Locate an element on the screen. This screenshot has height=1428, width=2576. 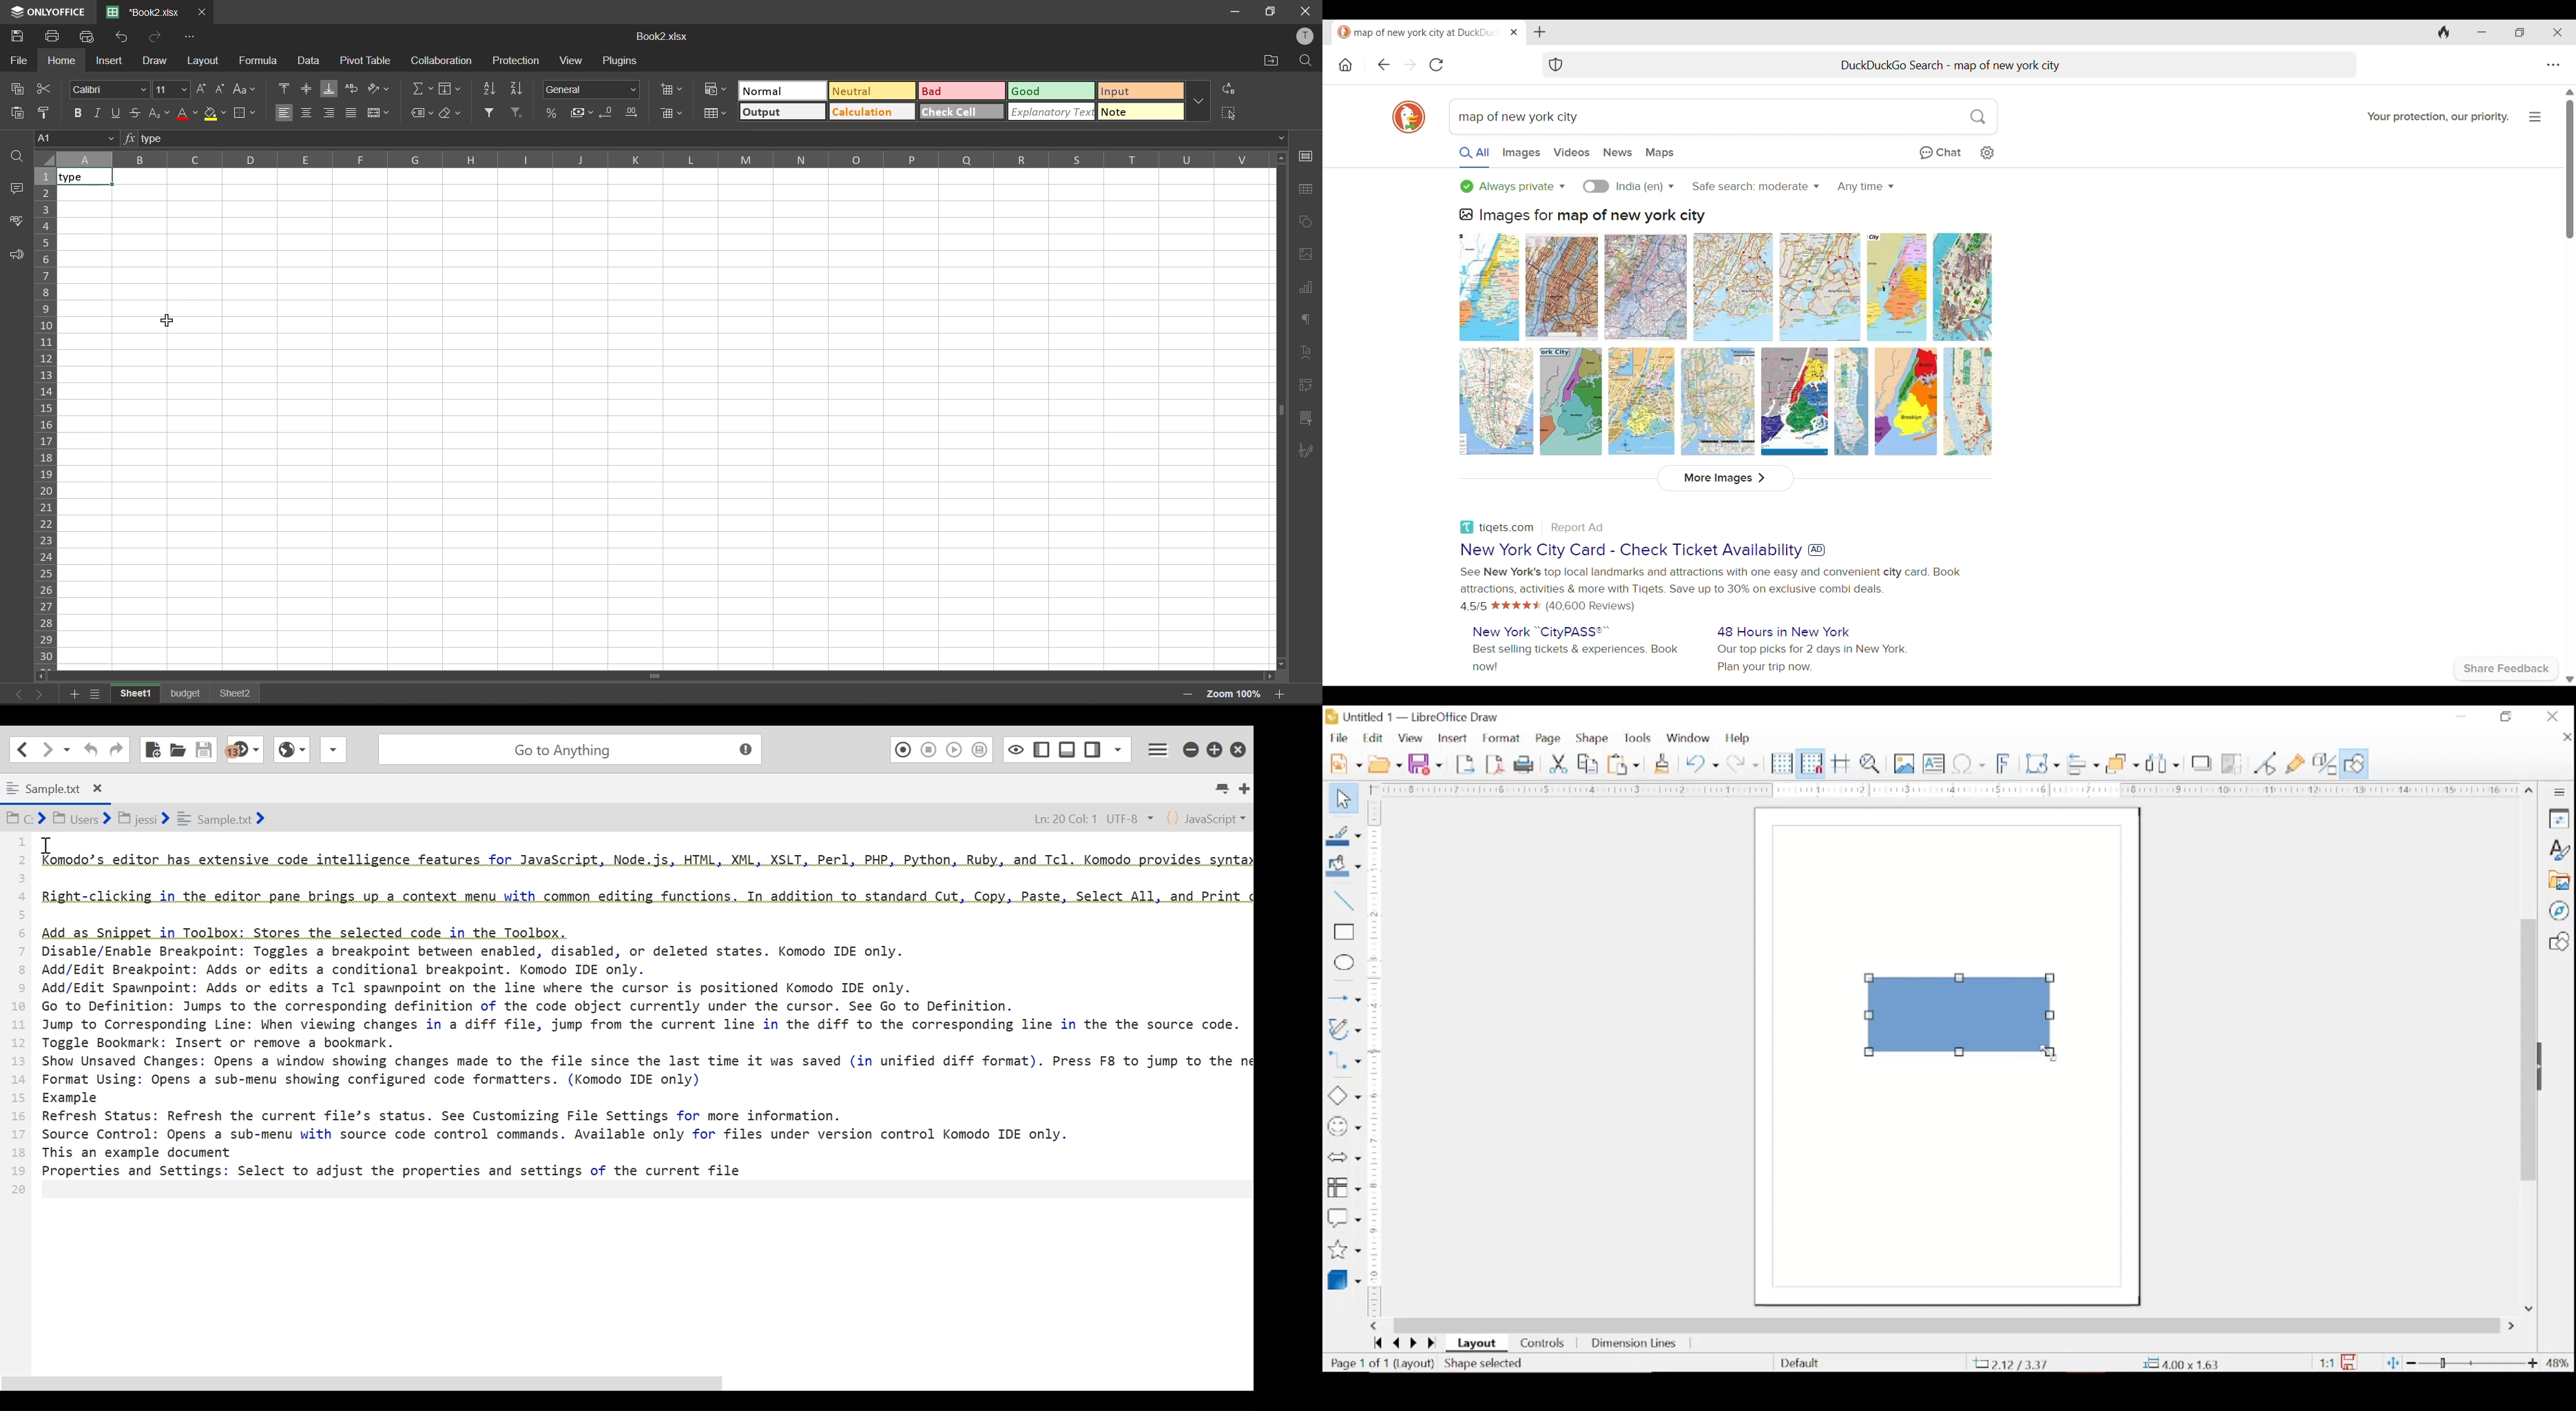
cell address is located at coordinates (79, 137).